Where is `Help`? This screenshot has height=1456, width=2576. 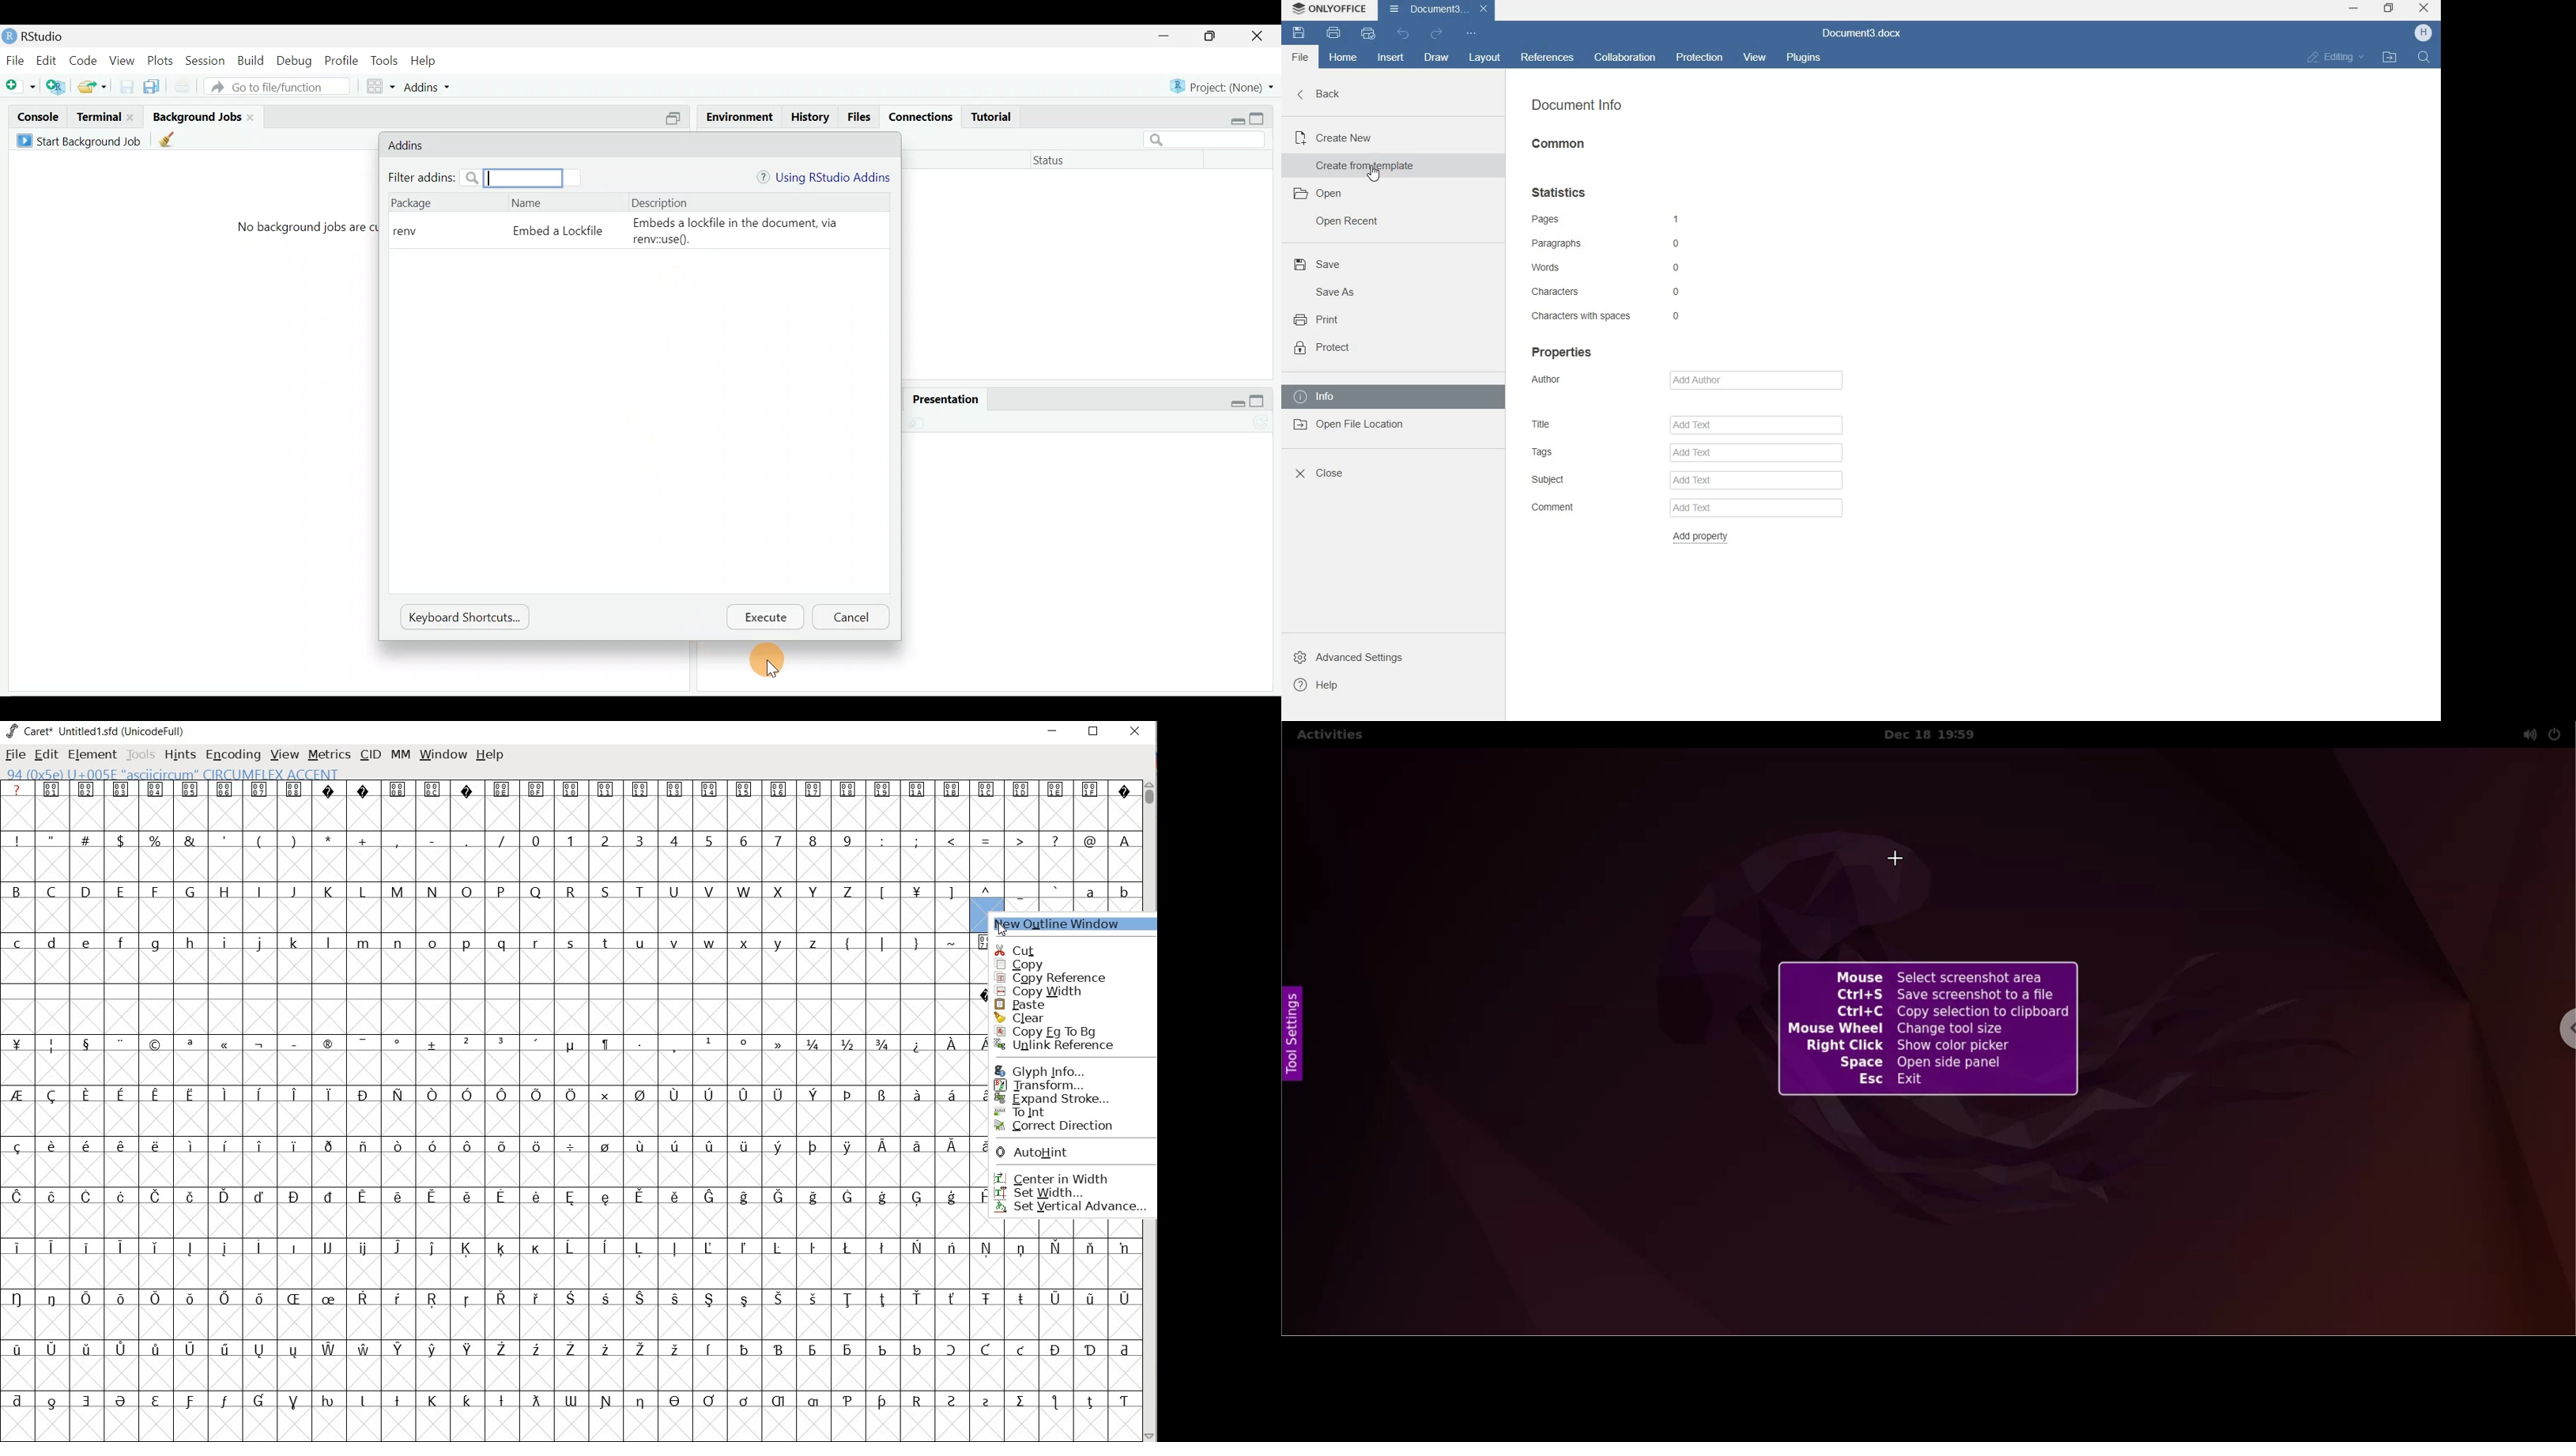
Help is located at coordinates (425, 61).